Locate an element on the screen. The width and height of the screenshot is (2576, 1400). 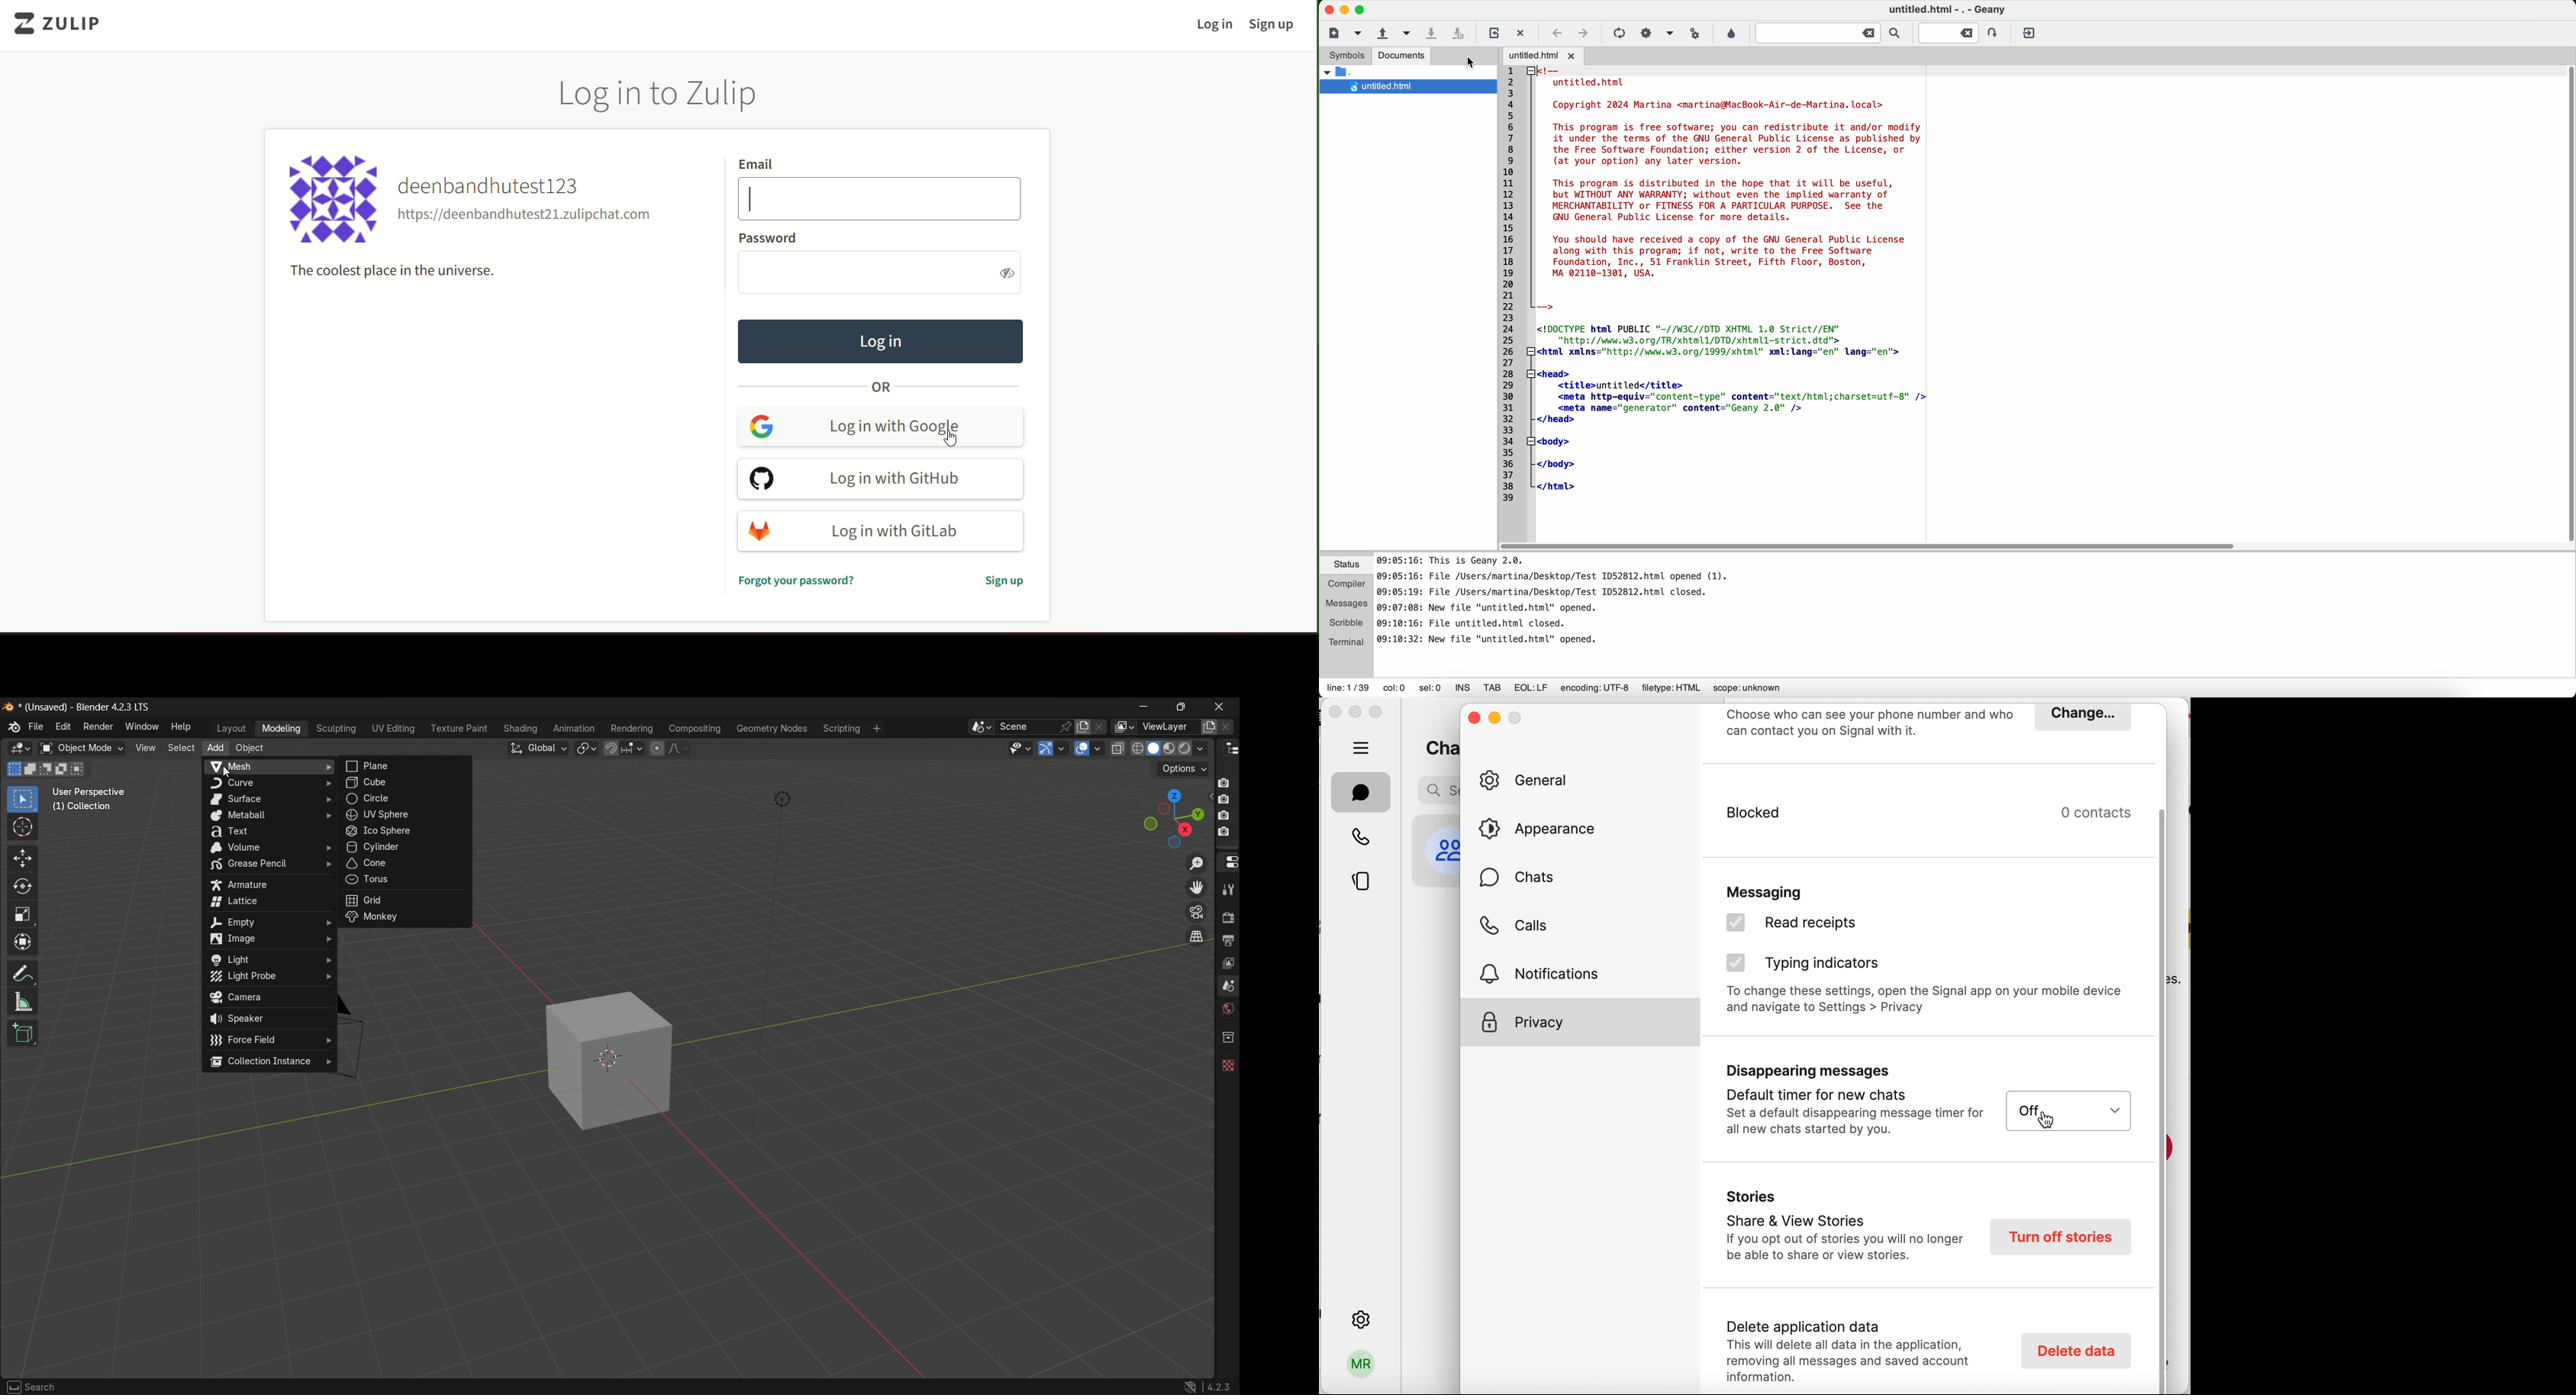
text is located at coordinates (767, 238).